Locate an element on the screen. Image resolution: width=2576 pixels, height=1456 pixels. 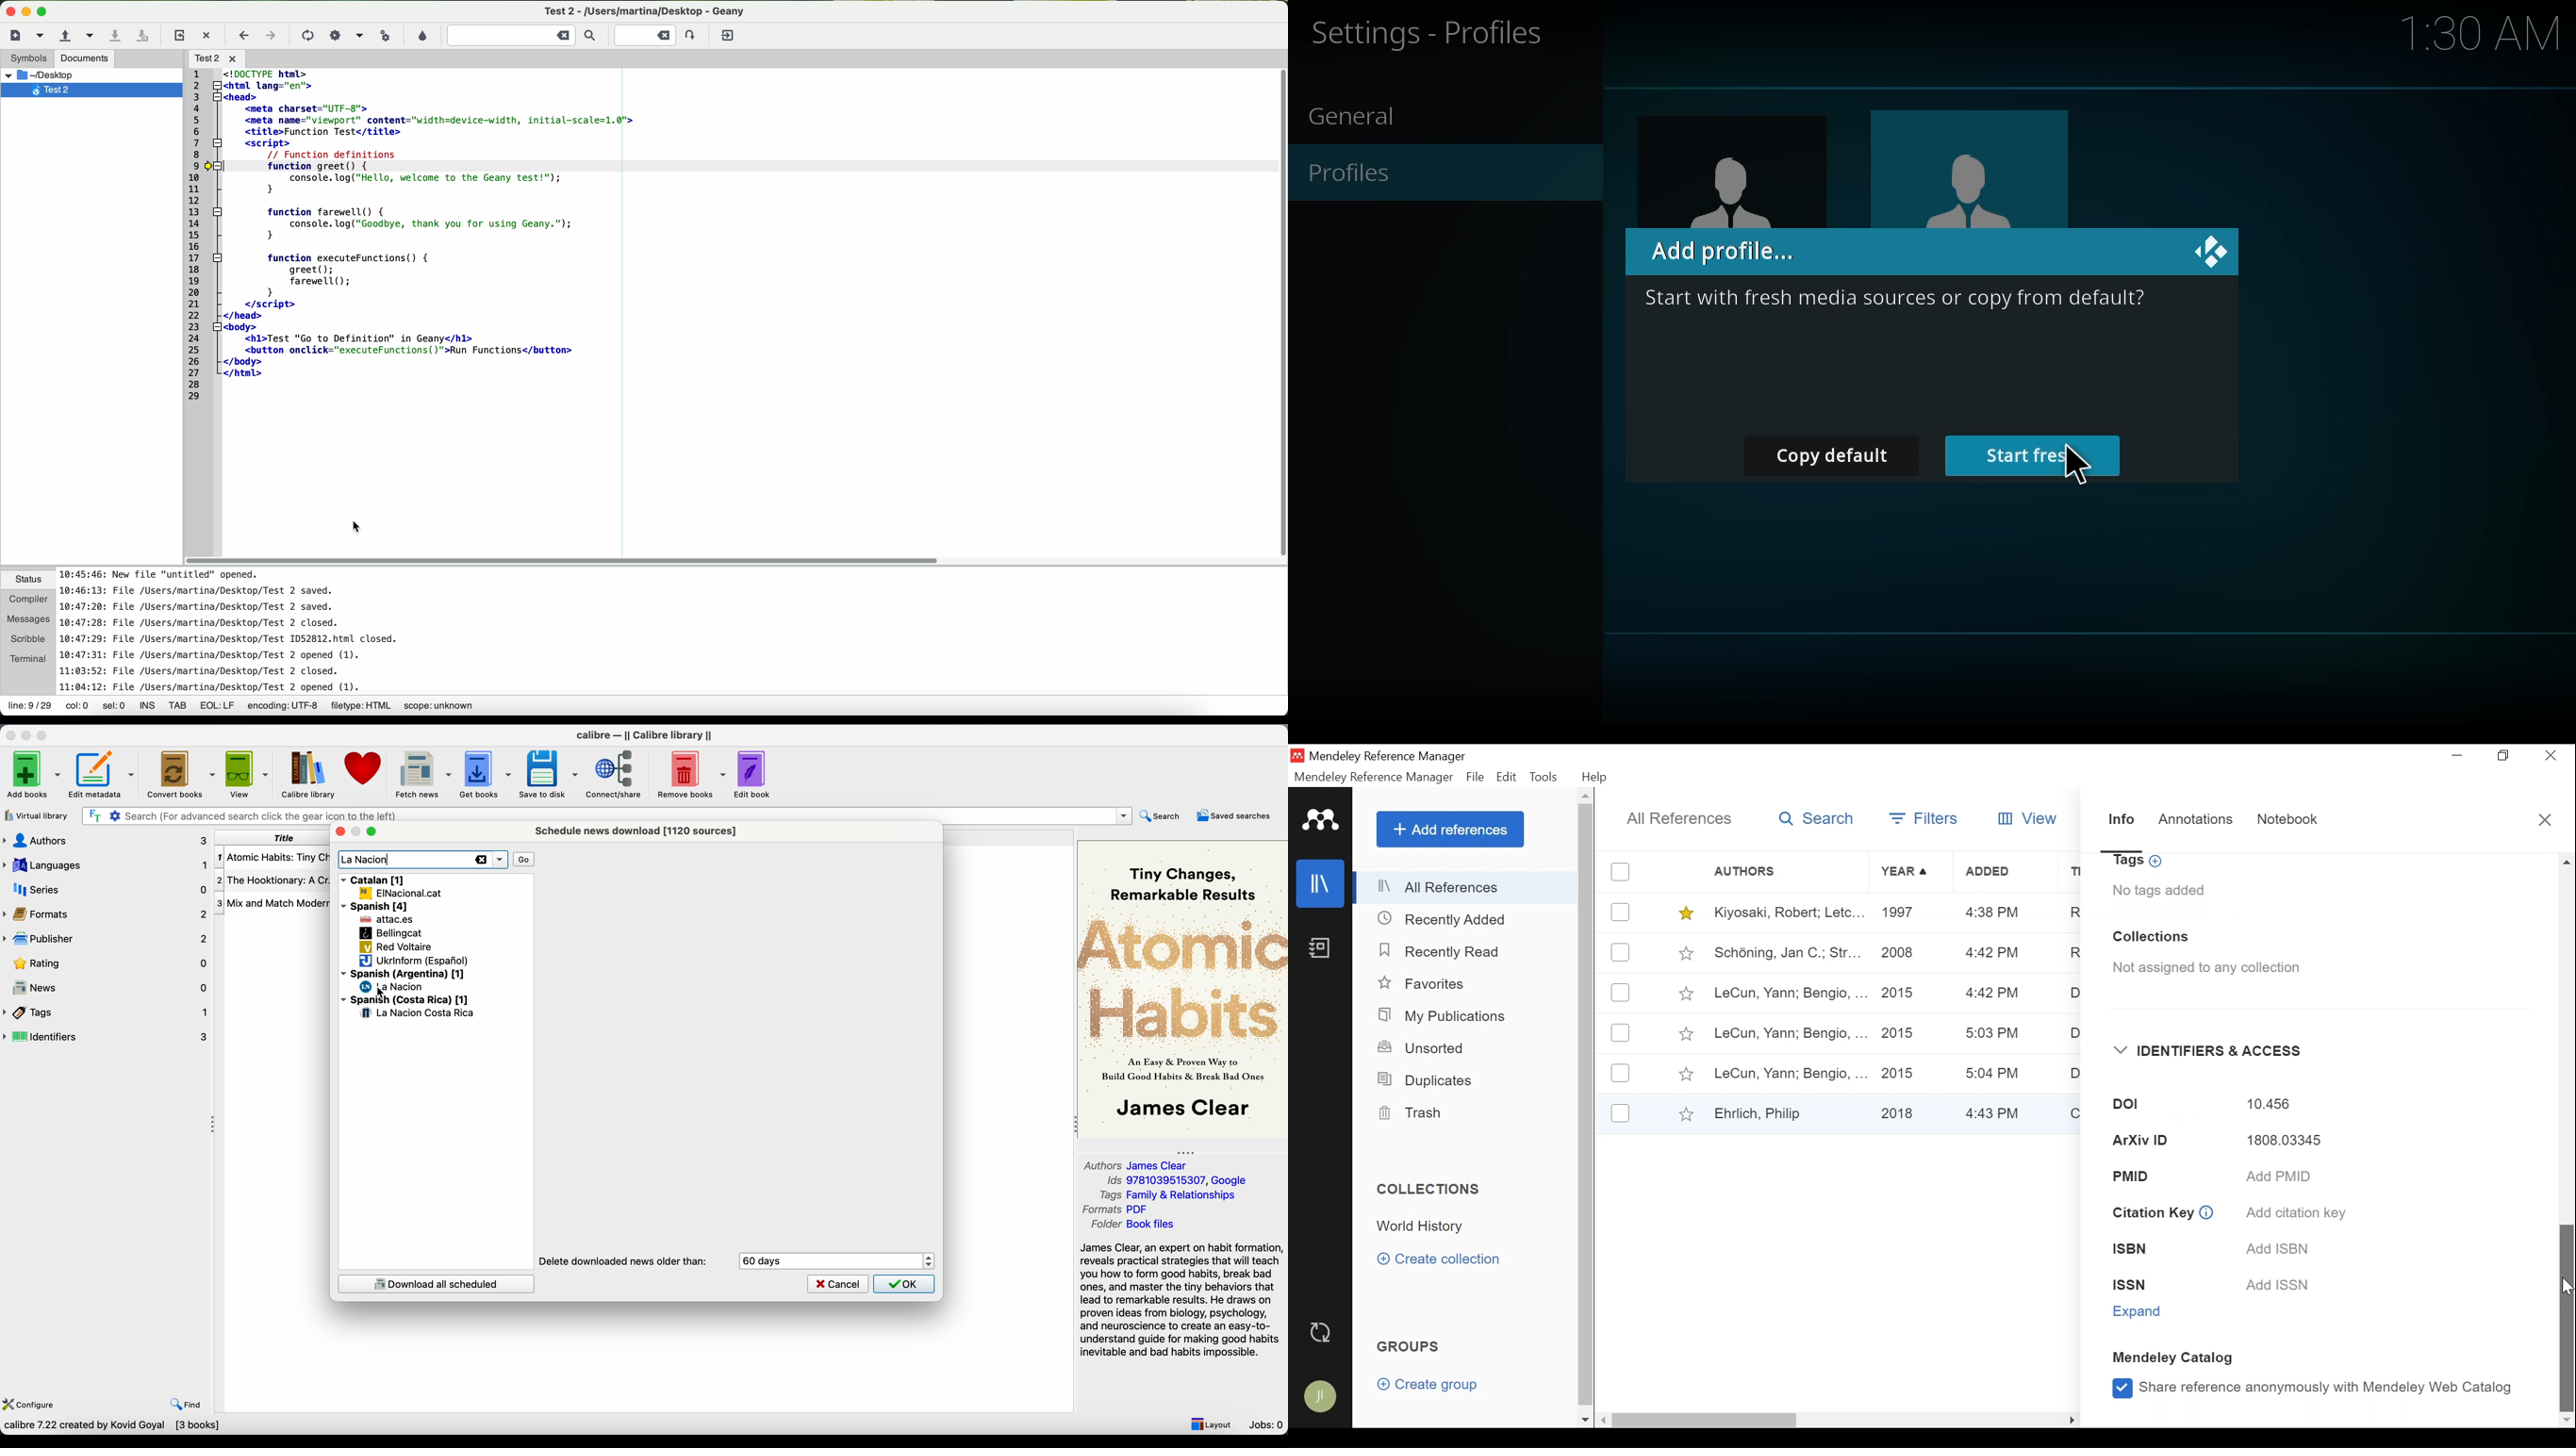
All References is located at coordinates (1468, 888).